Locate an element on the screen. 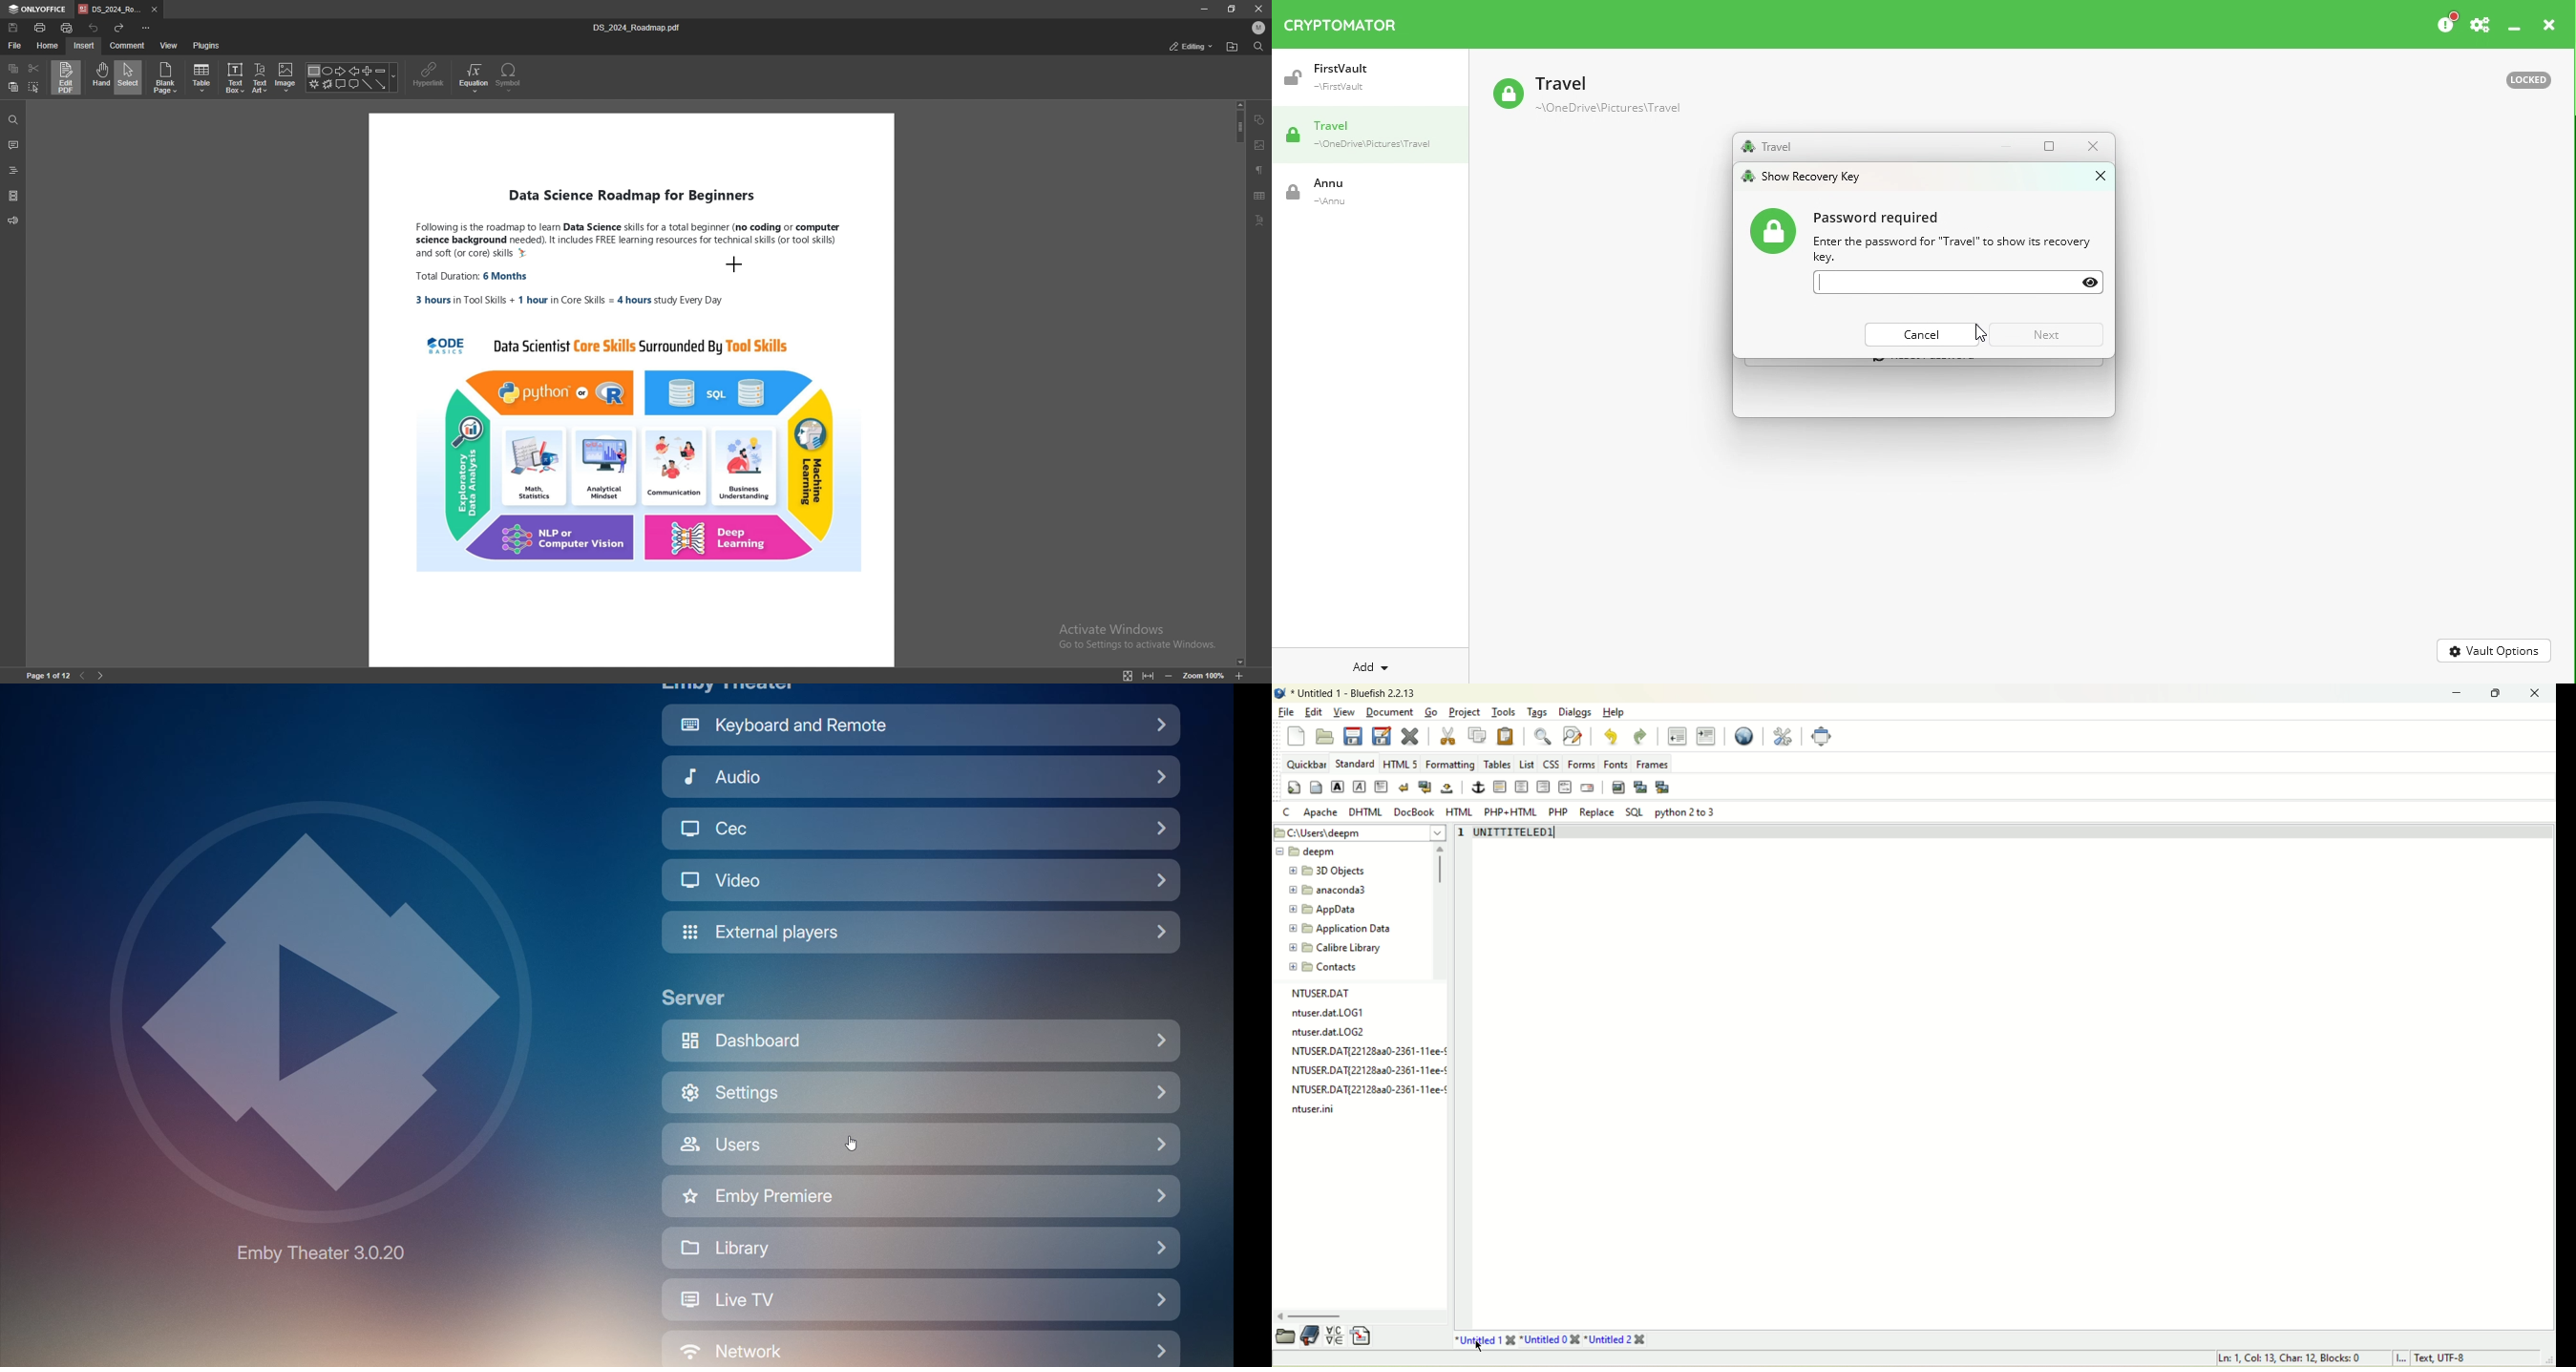  Dashboard is located at coordinates (919, 1040).